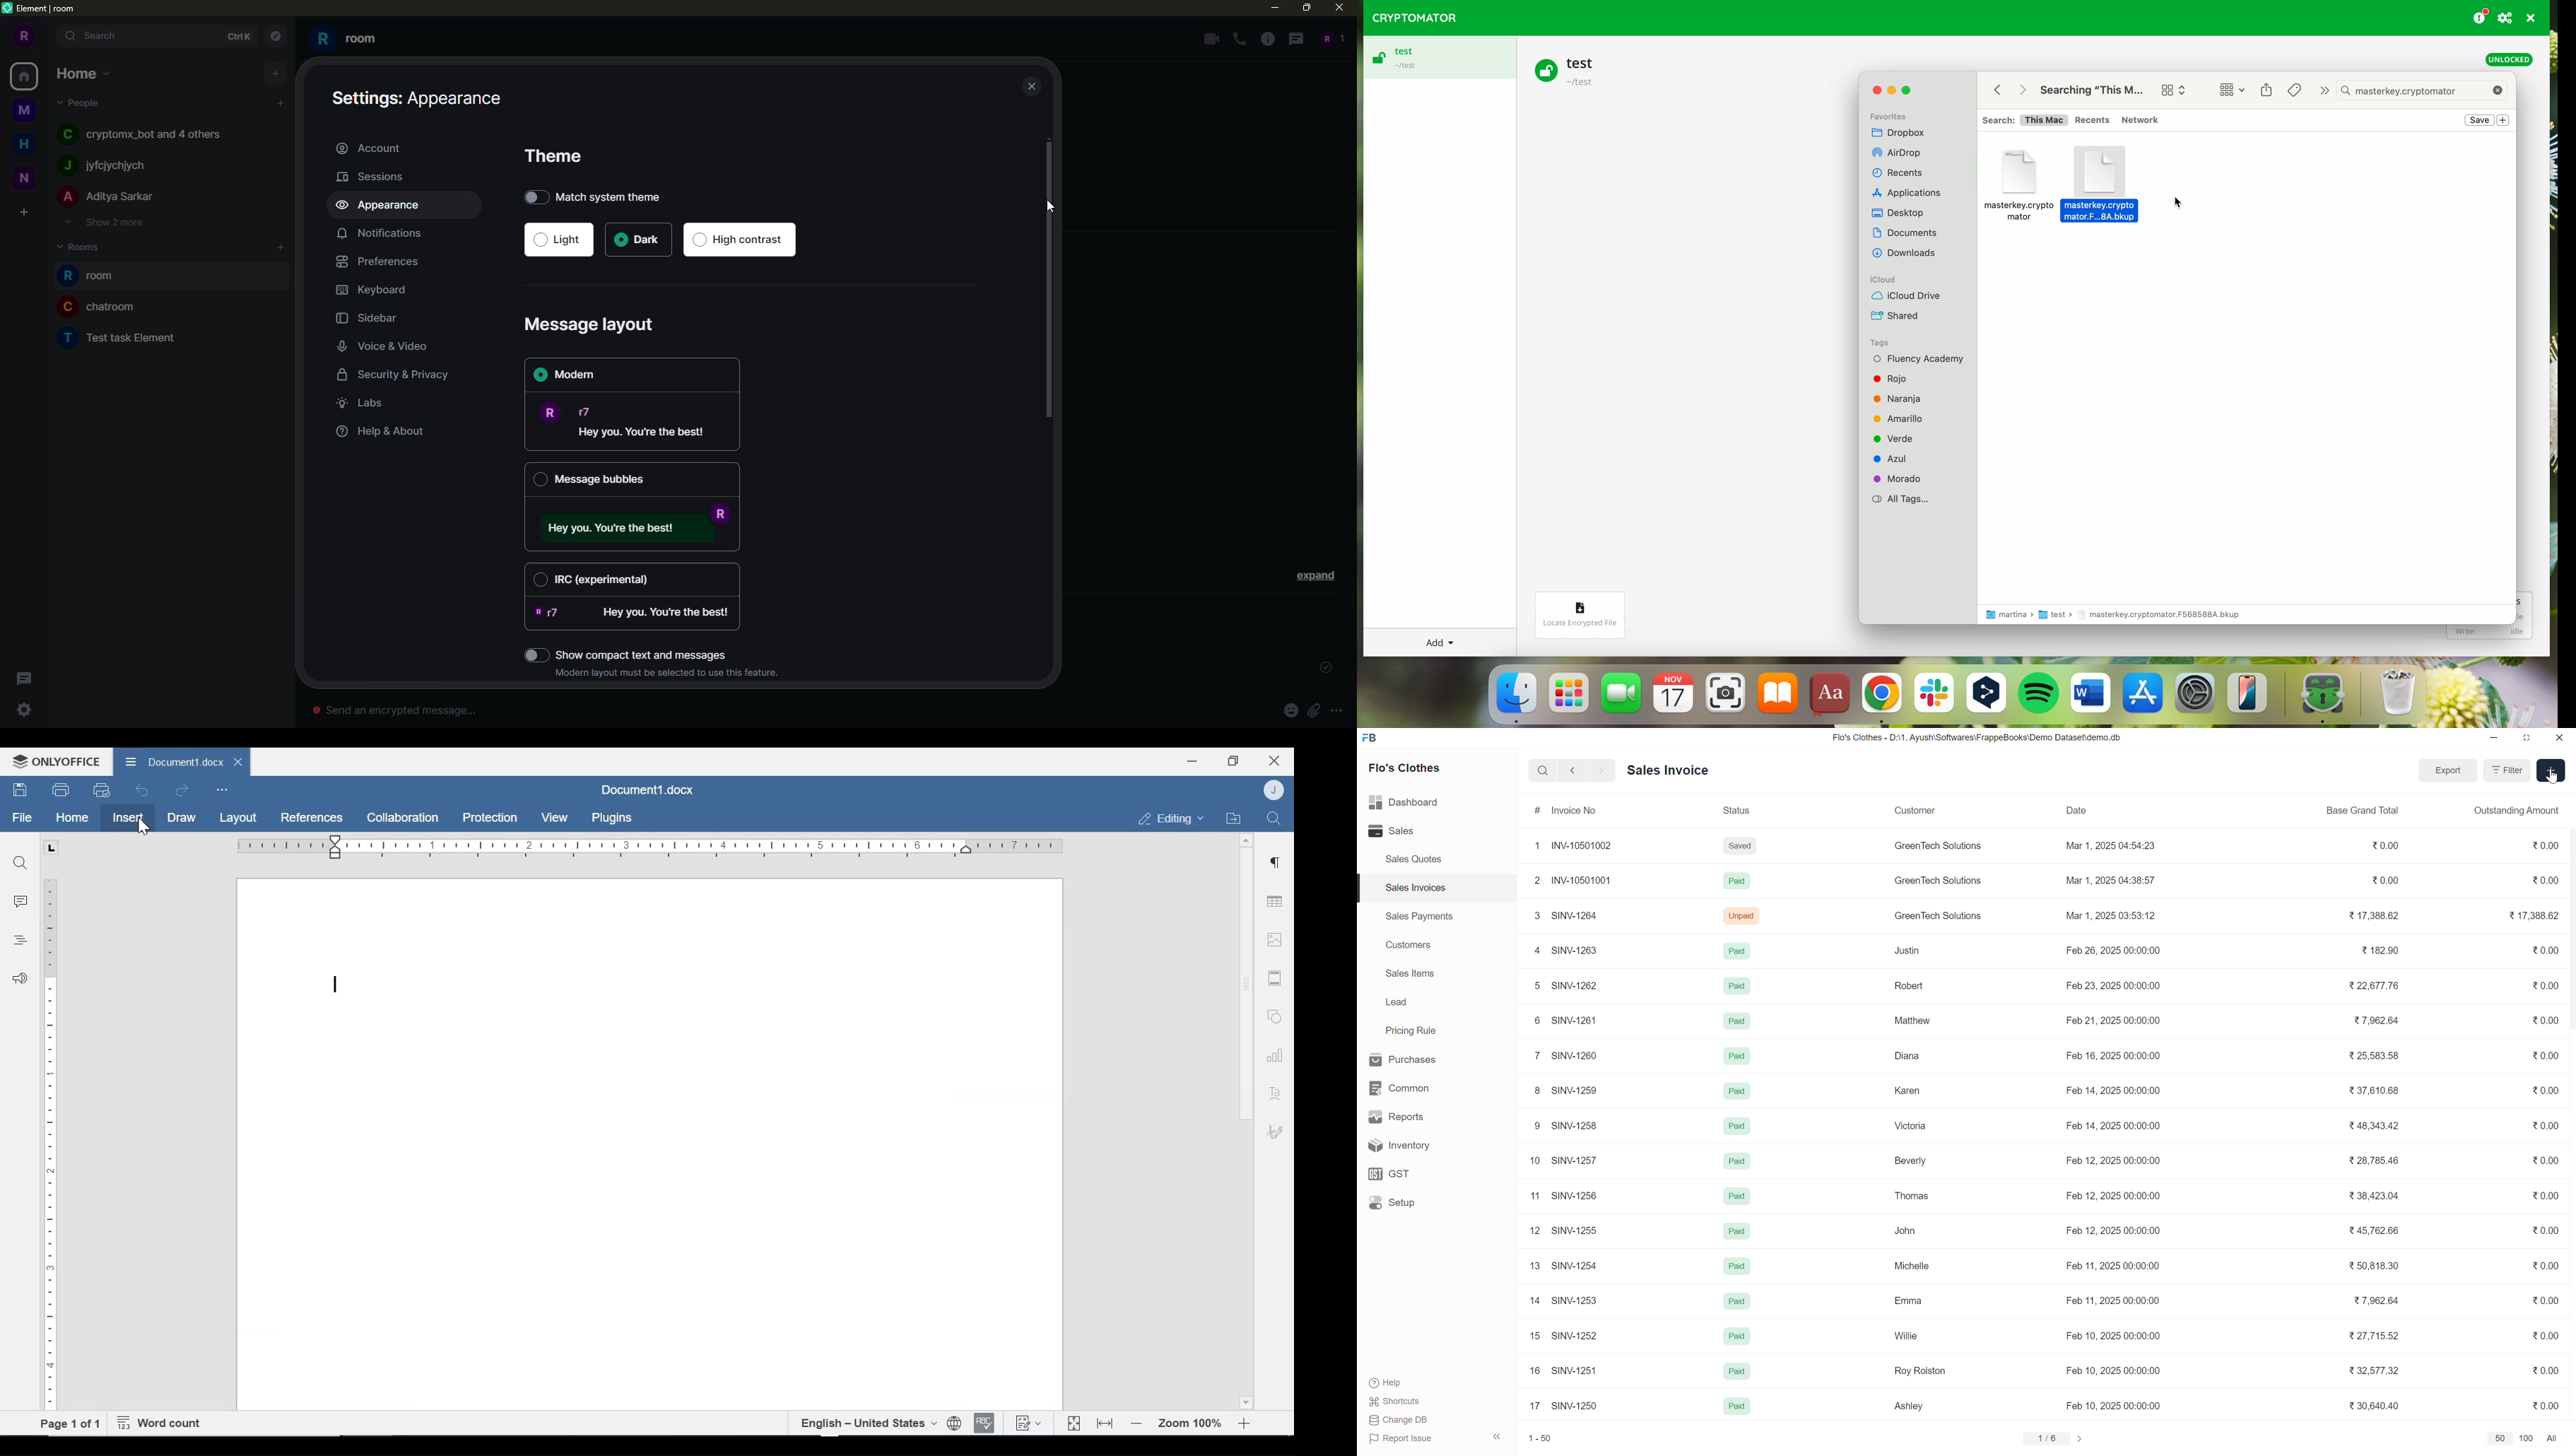 The image size is (2576, 1456). I want to click on Undo, so click(142, 790).